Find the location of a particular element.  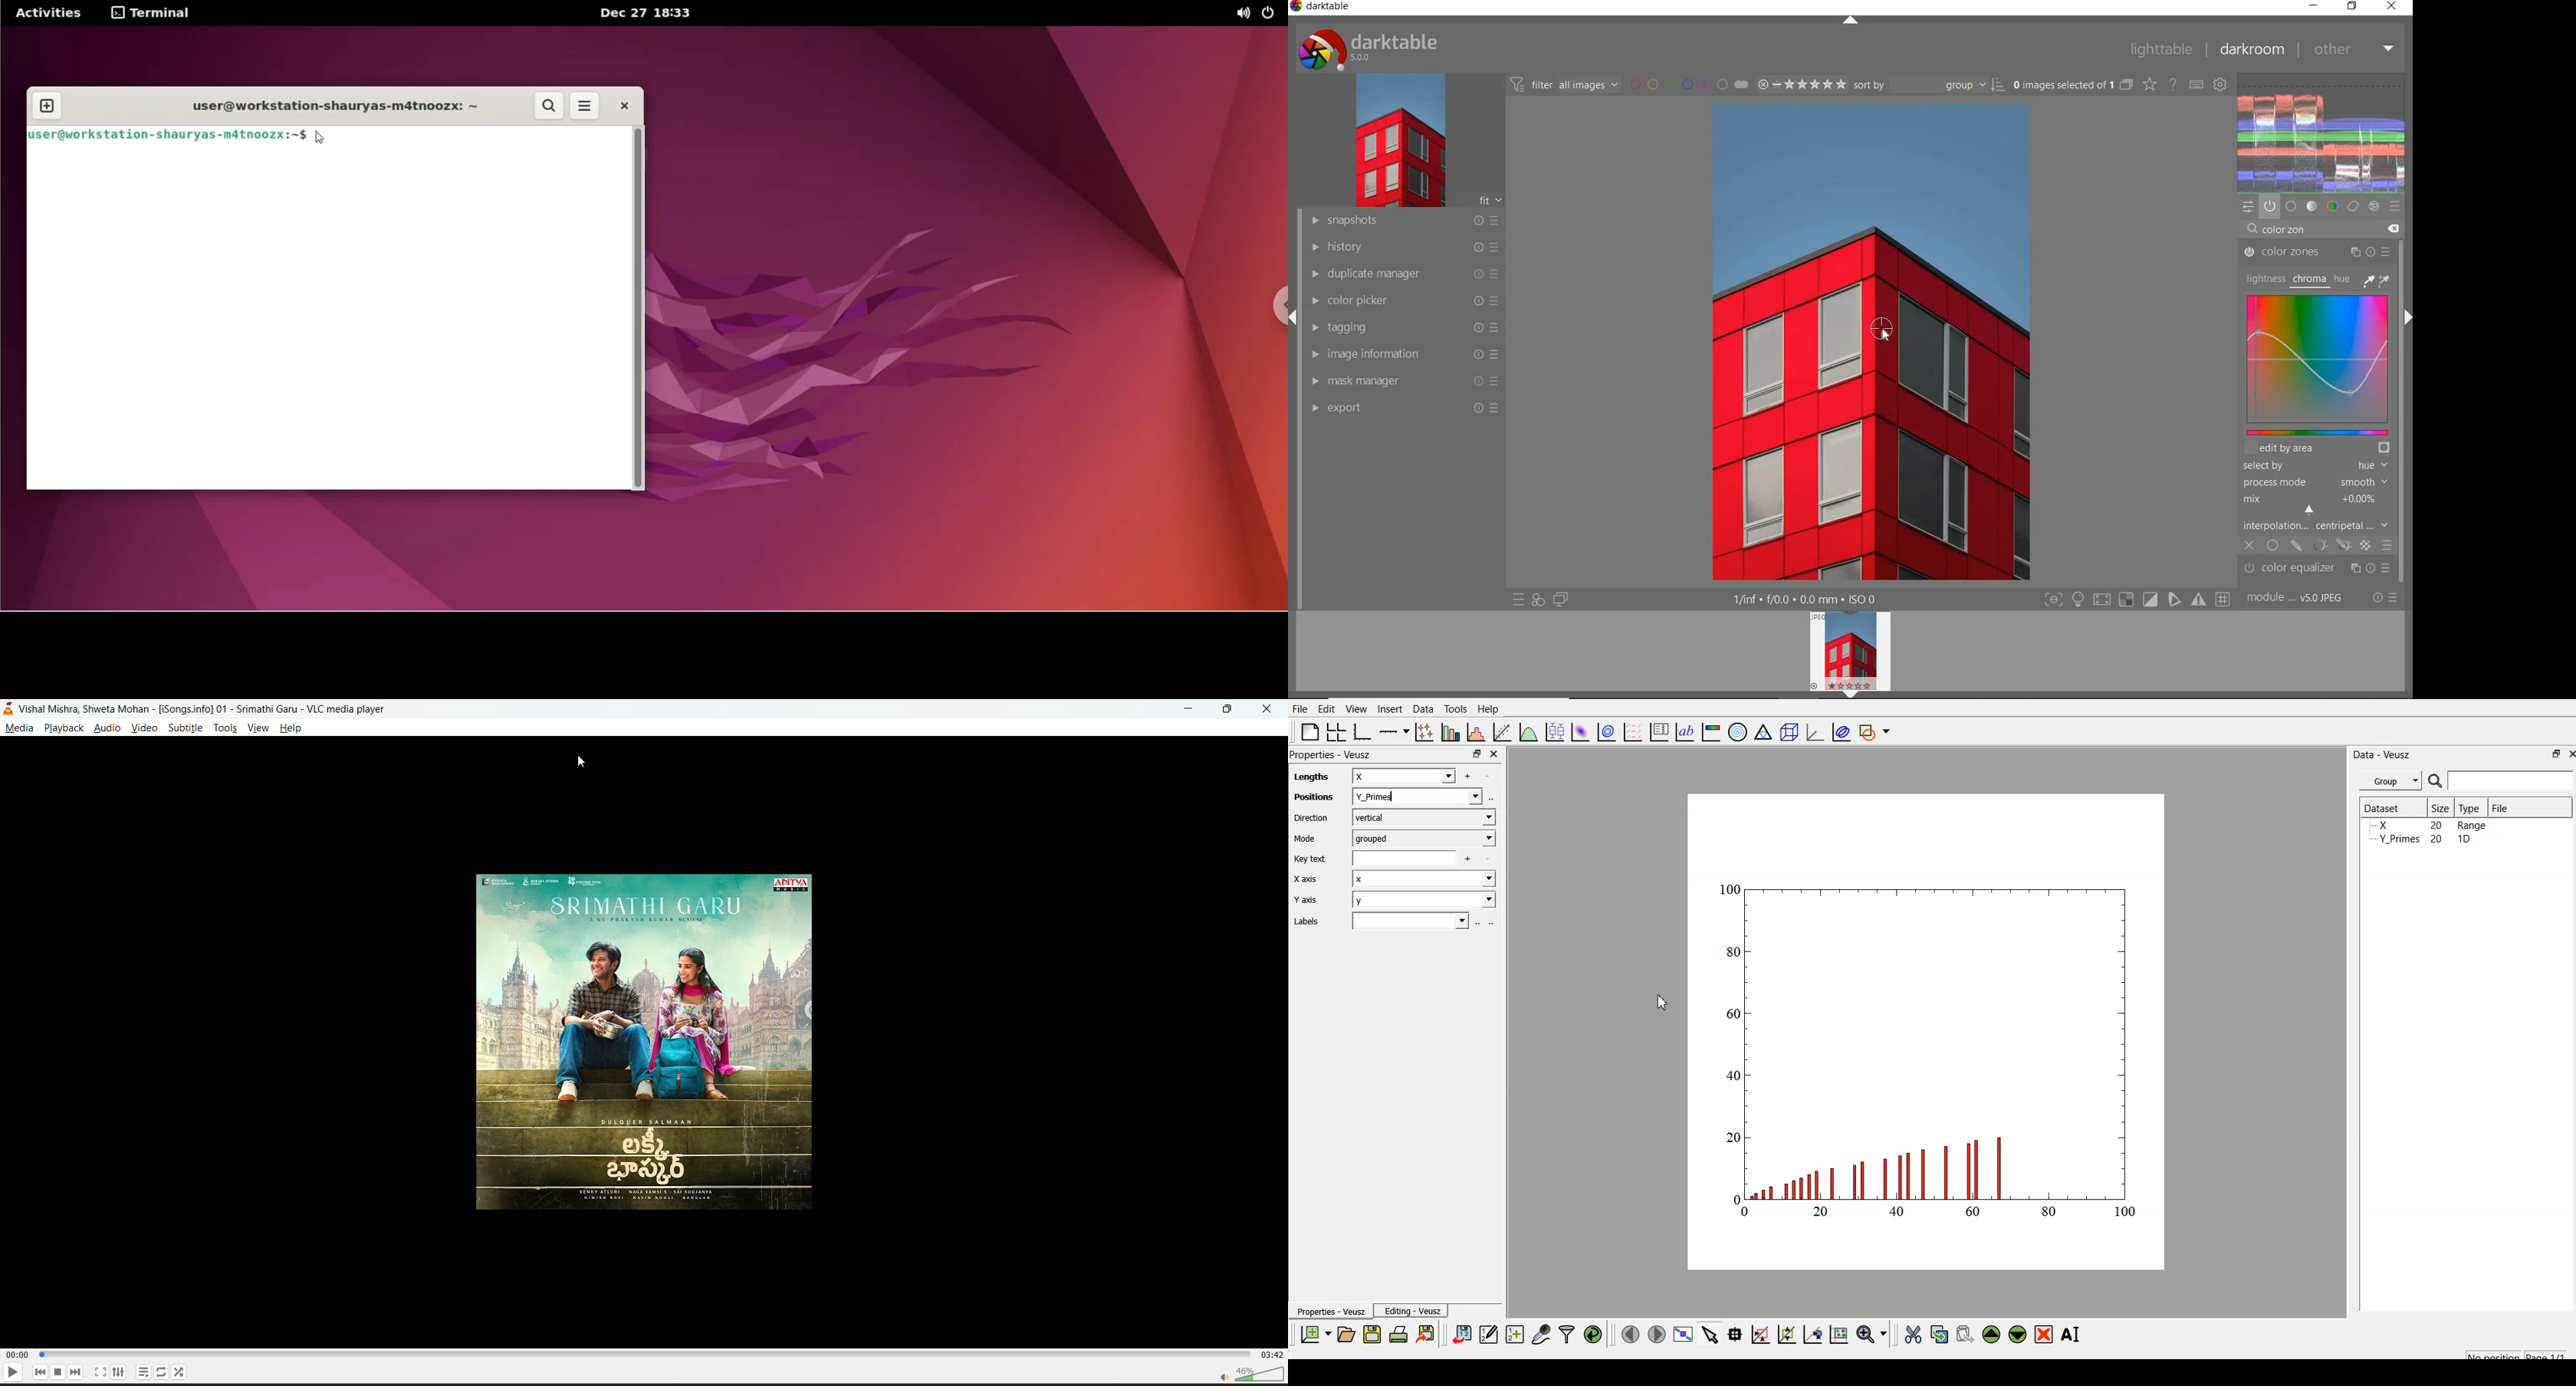

Direction vertical is located at coordinates (1396, 818).